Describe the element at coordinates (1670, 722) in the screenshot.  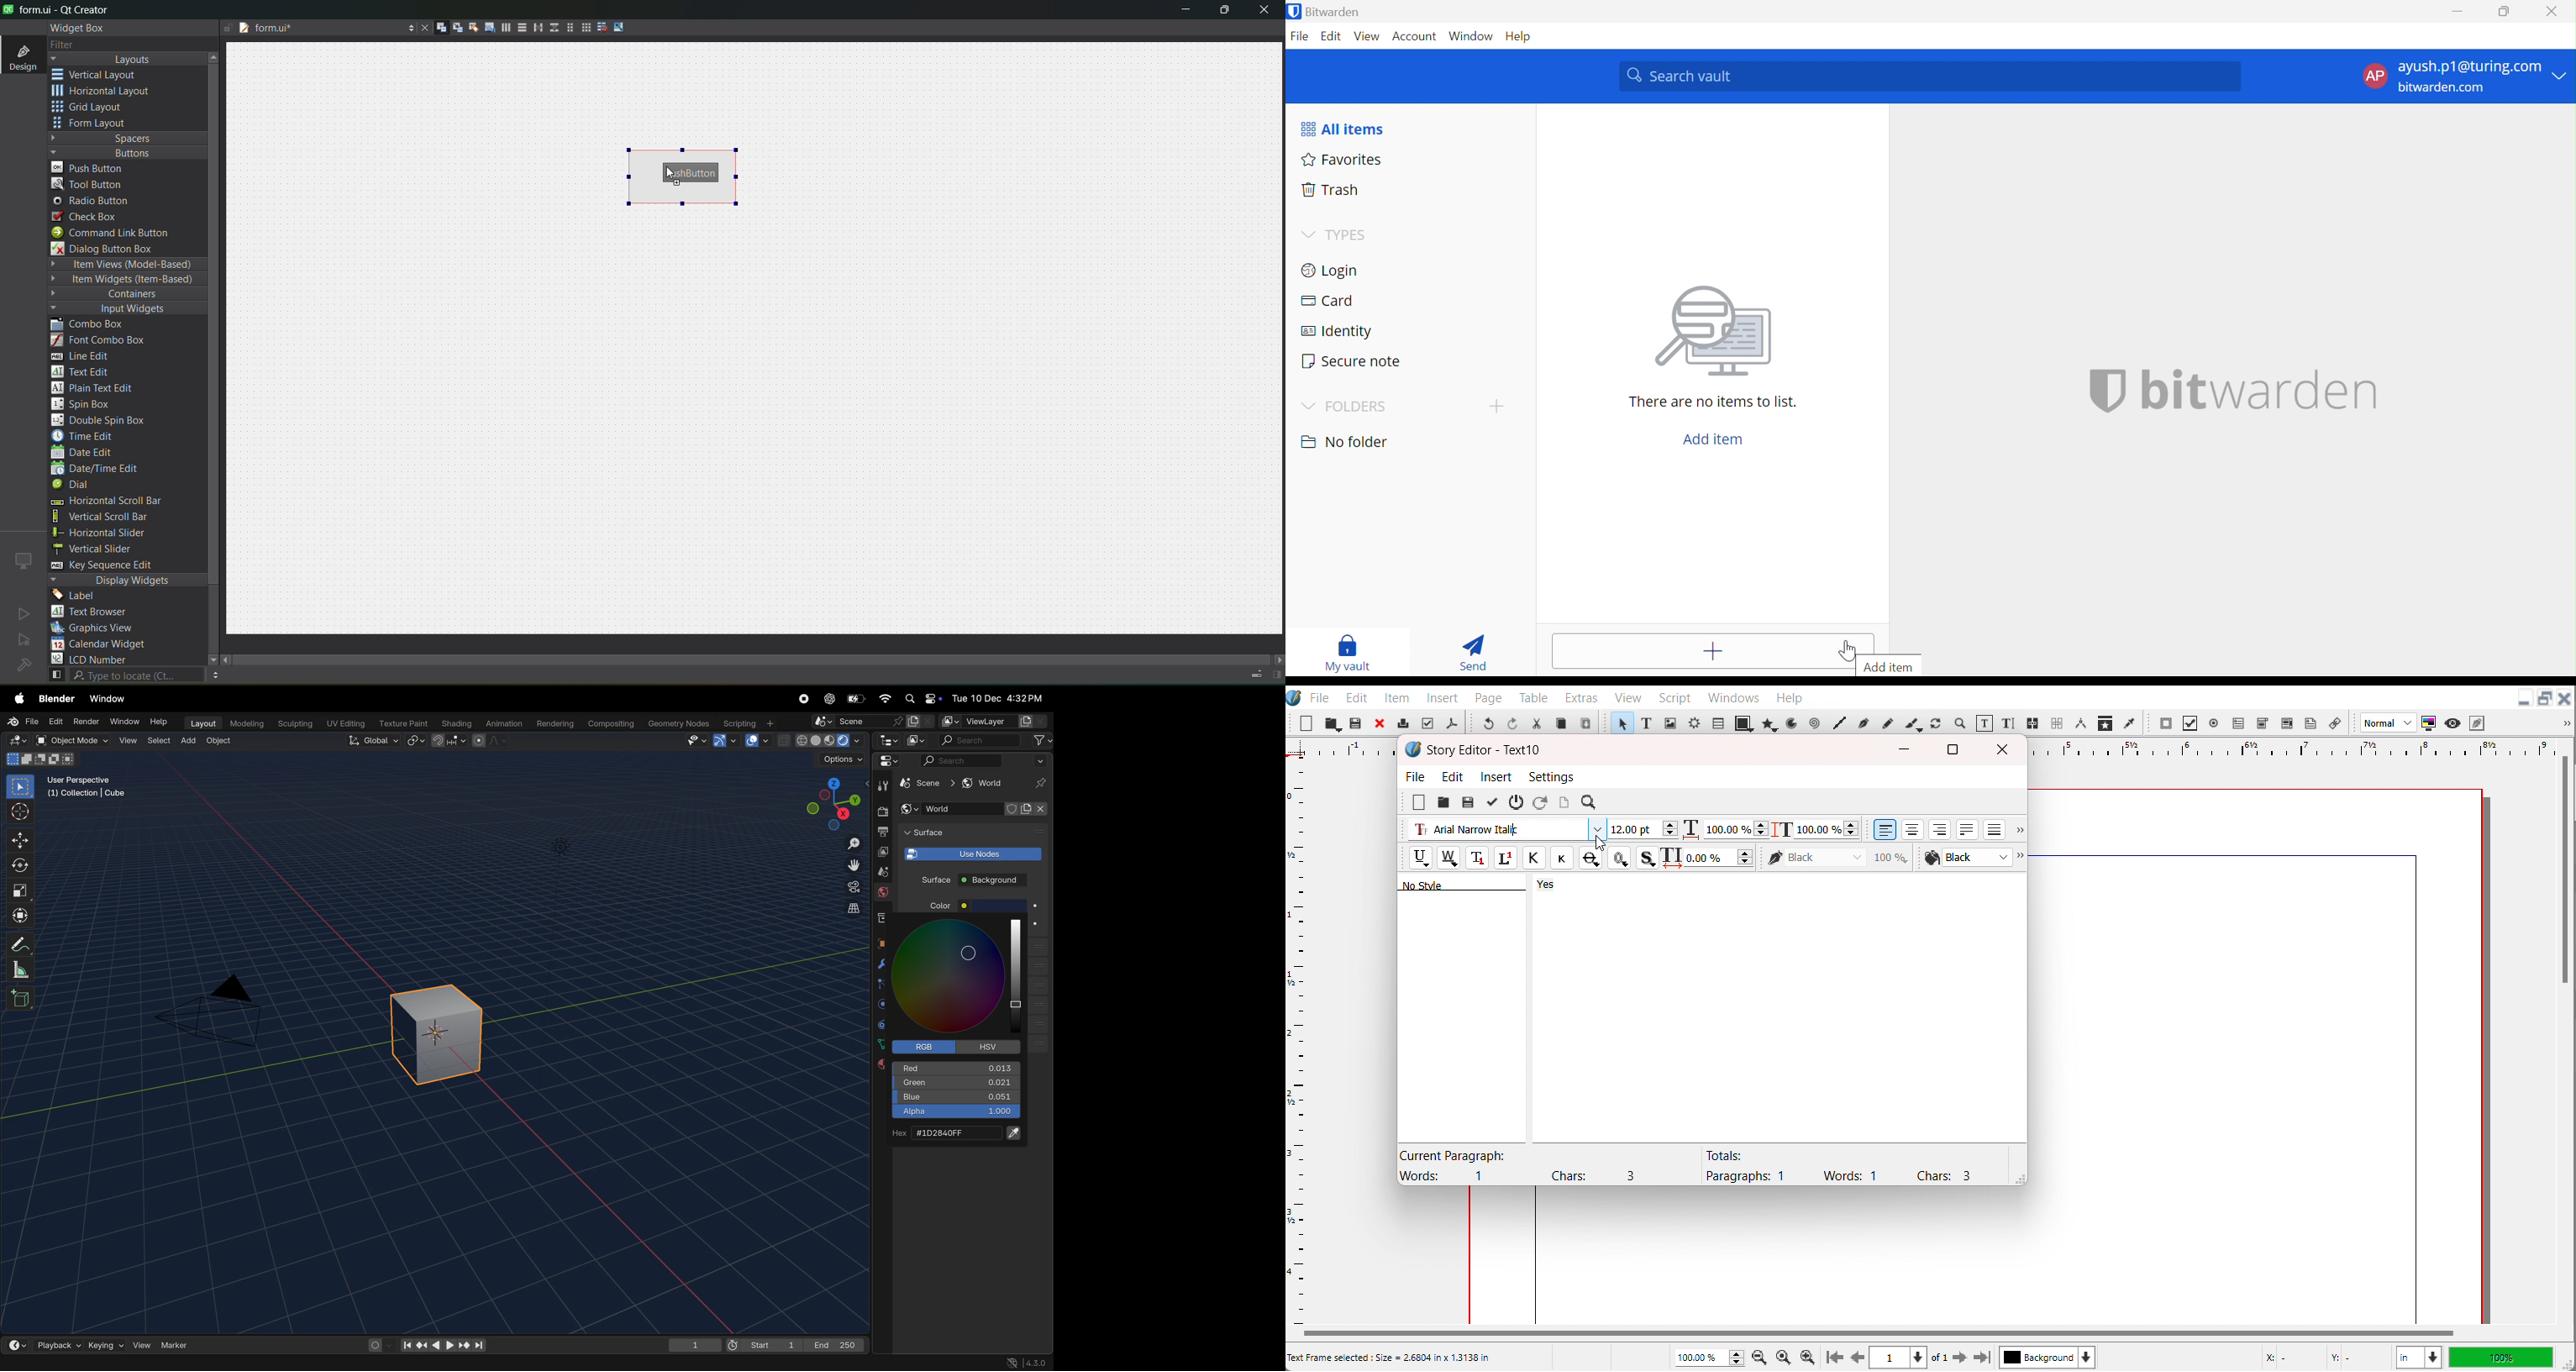
I see `Image Frame` at that location.